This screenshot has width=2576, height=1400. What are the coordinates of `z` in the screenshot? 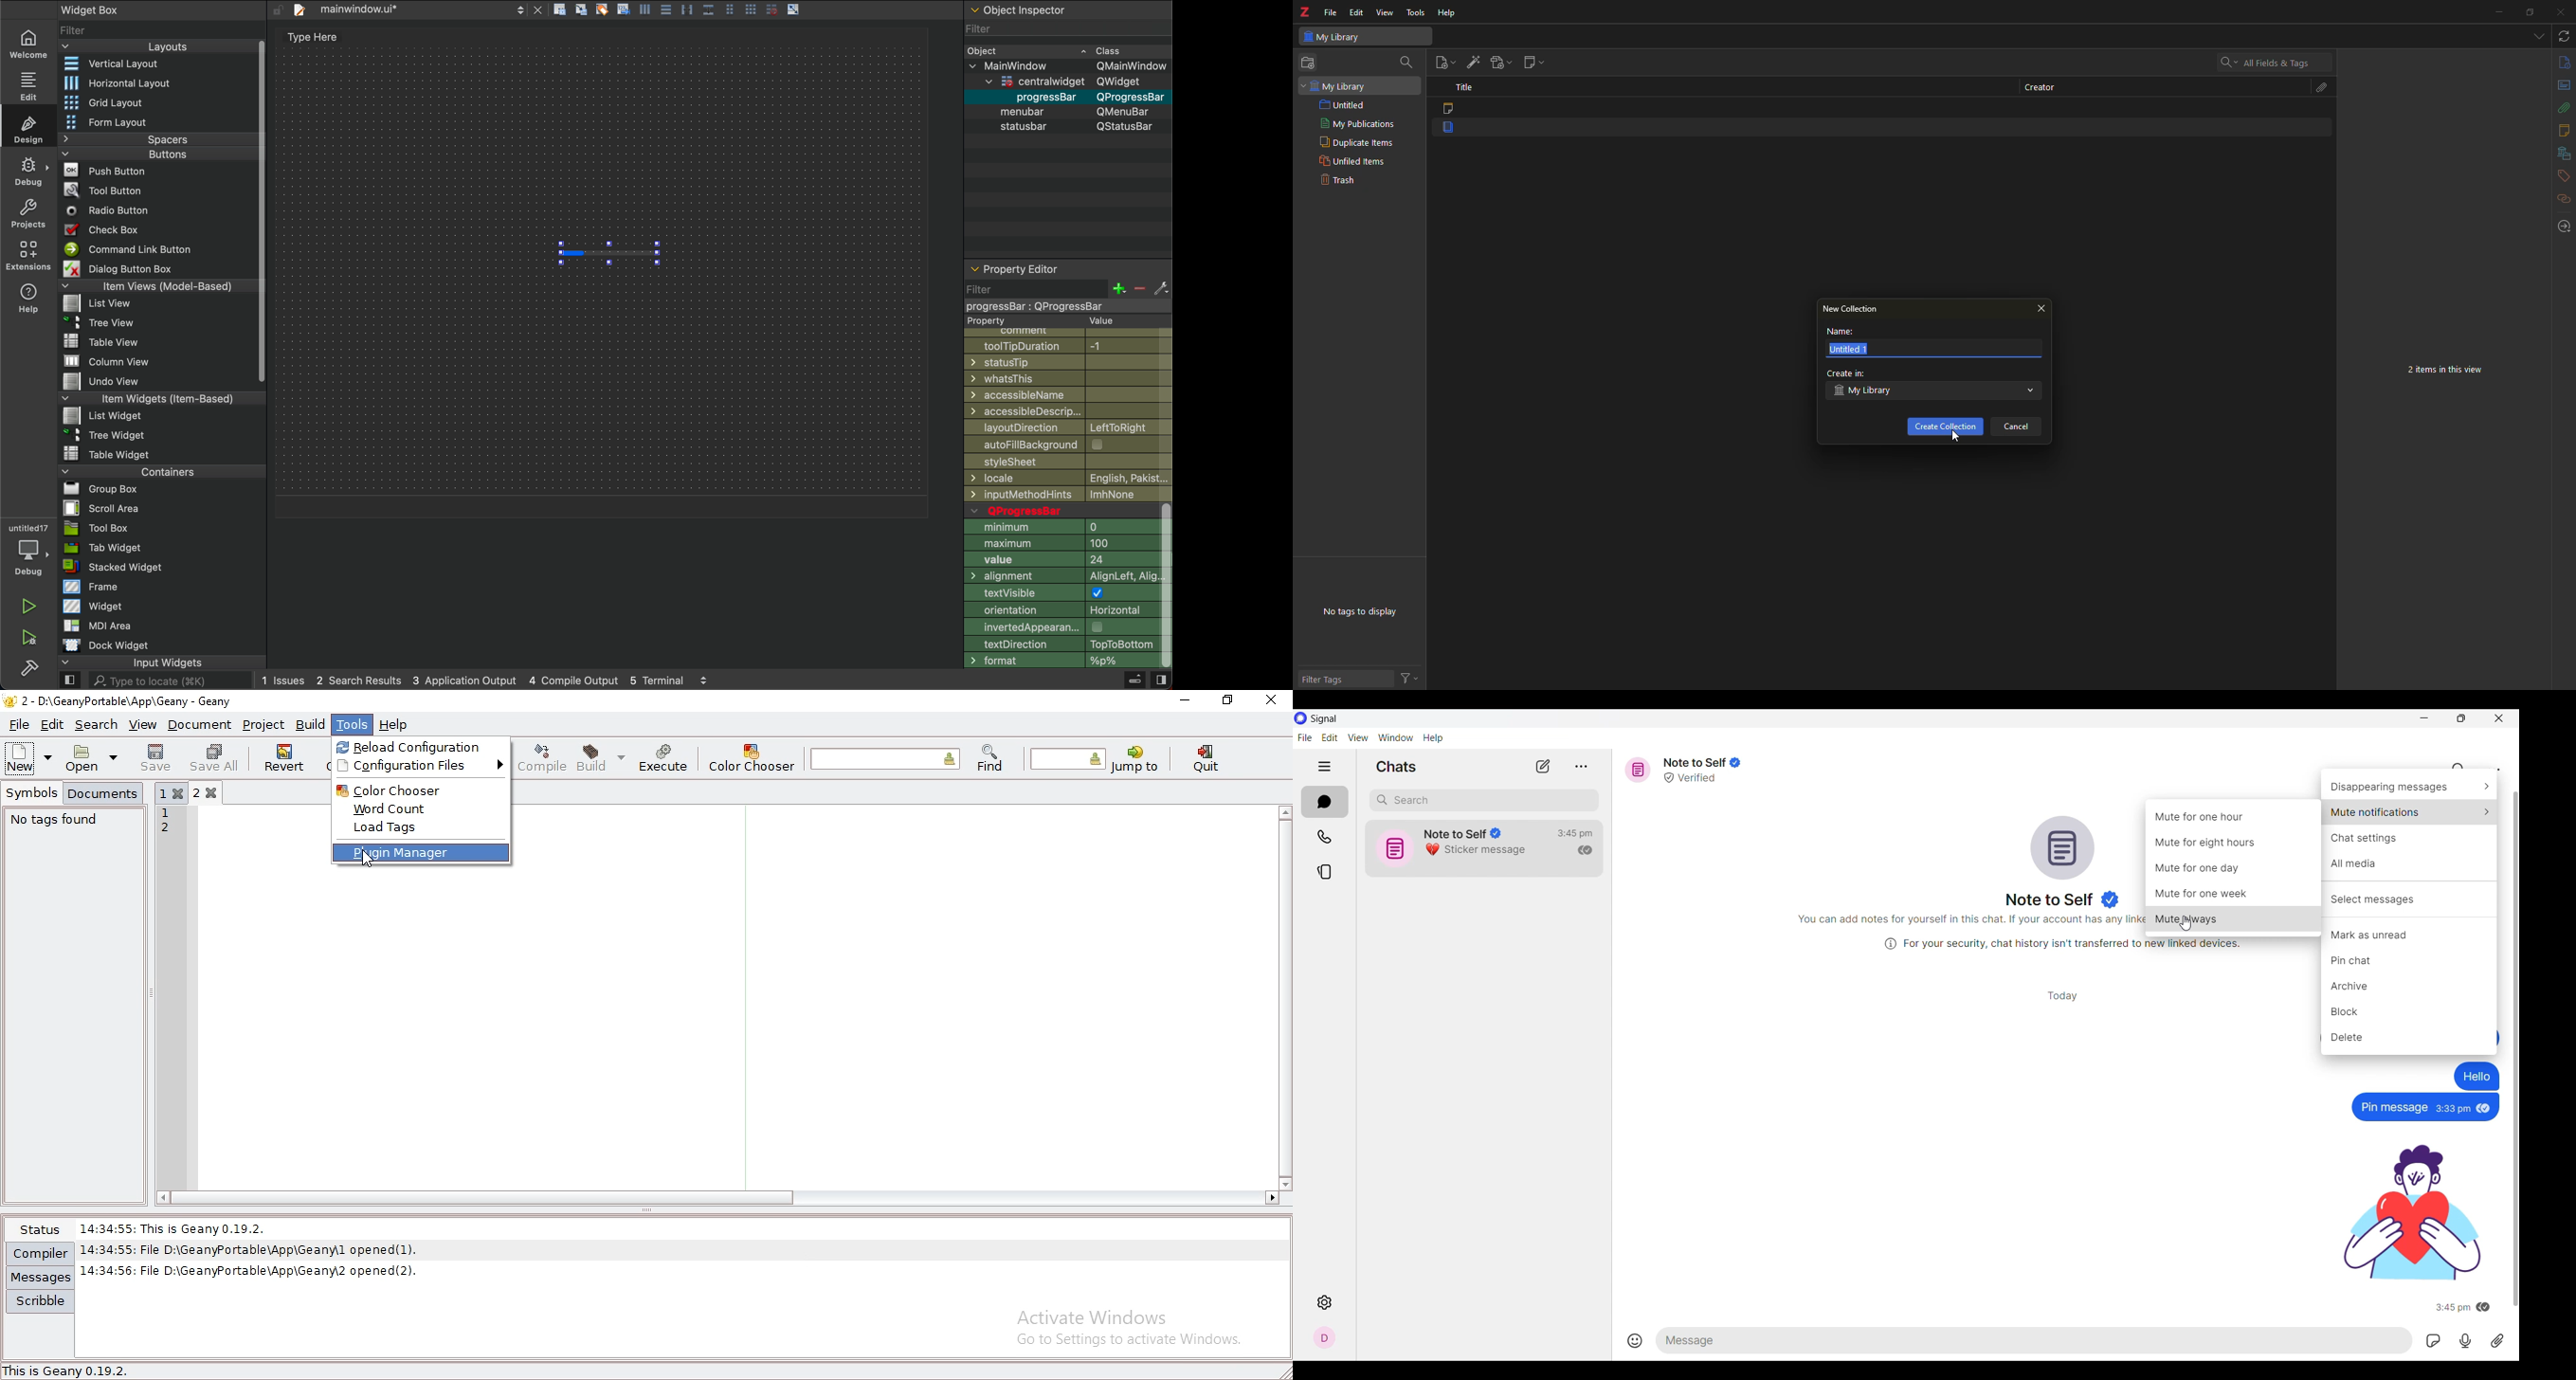 It's located at (1306, 11).